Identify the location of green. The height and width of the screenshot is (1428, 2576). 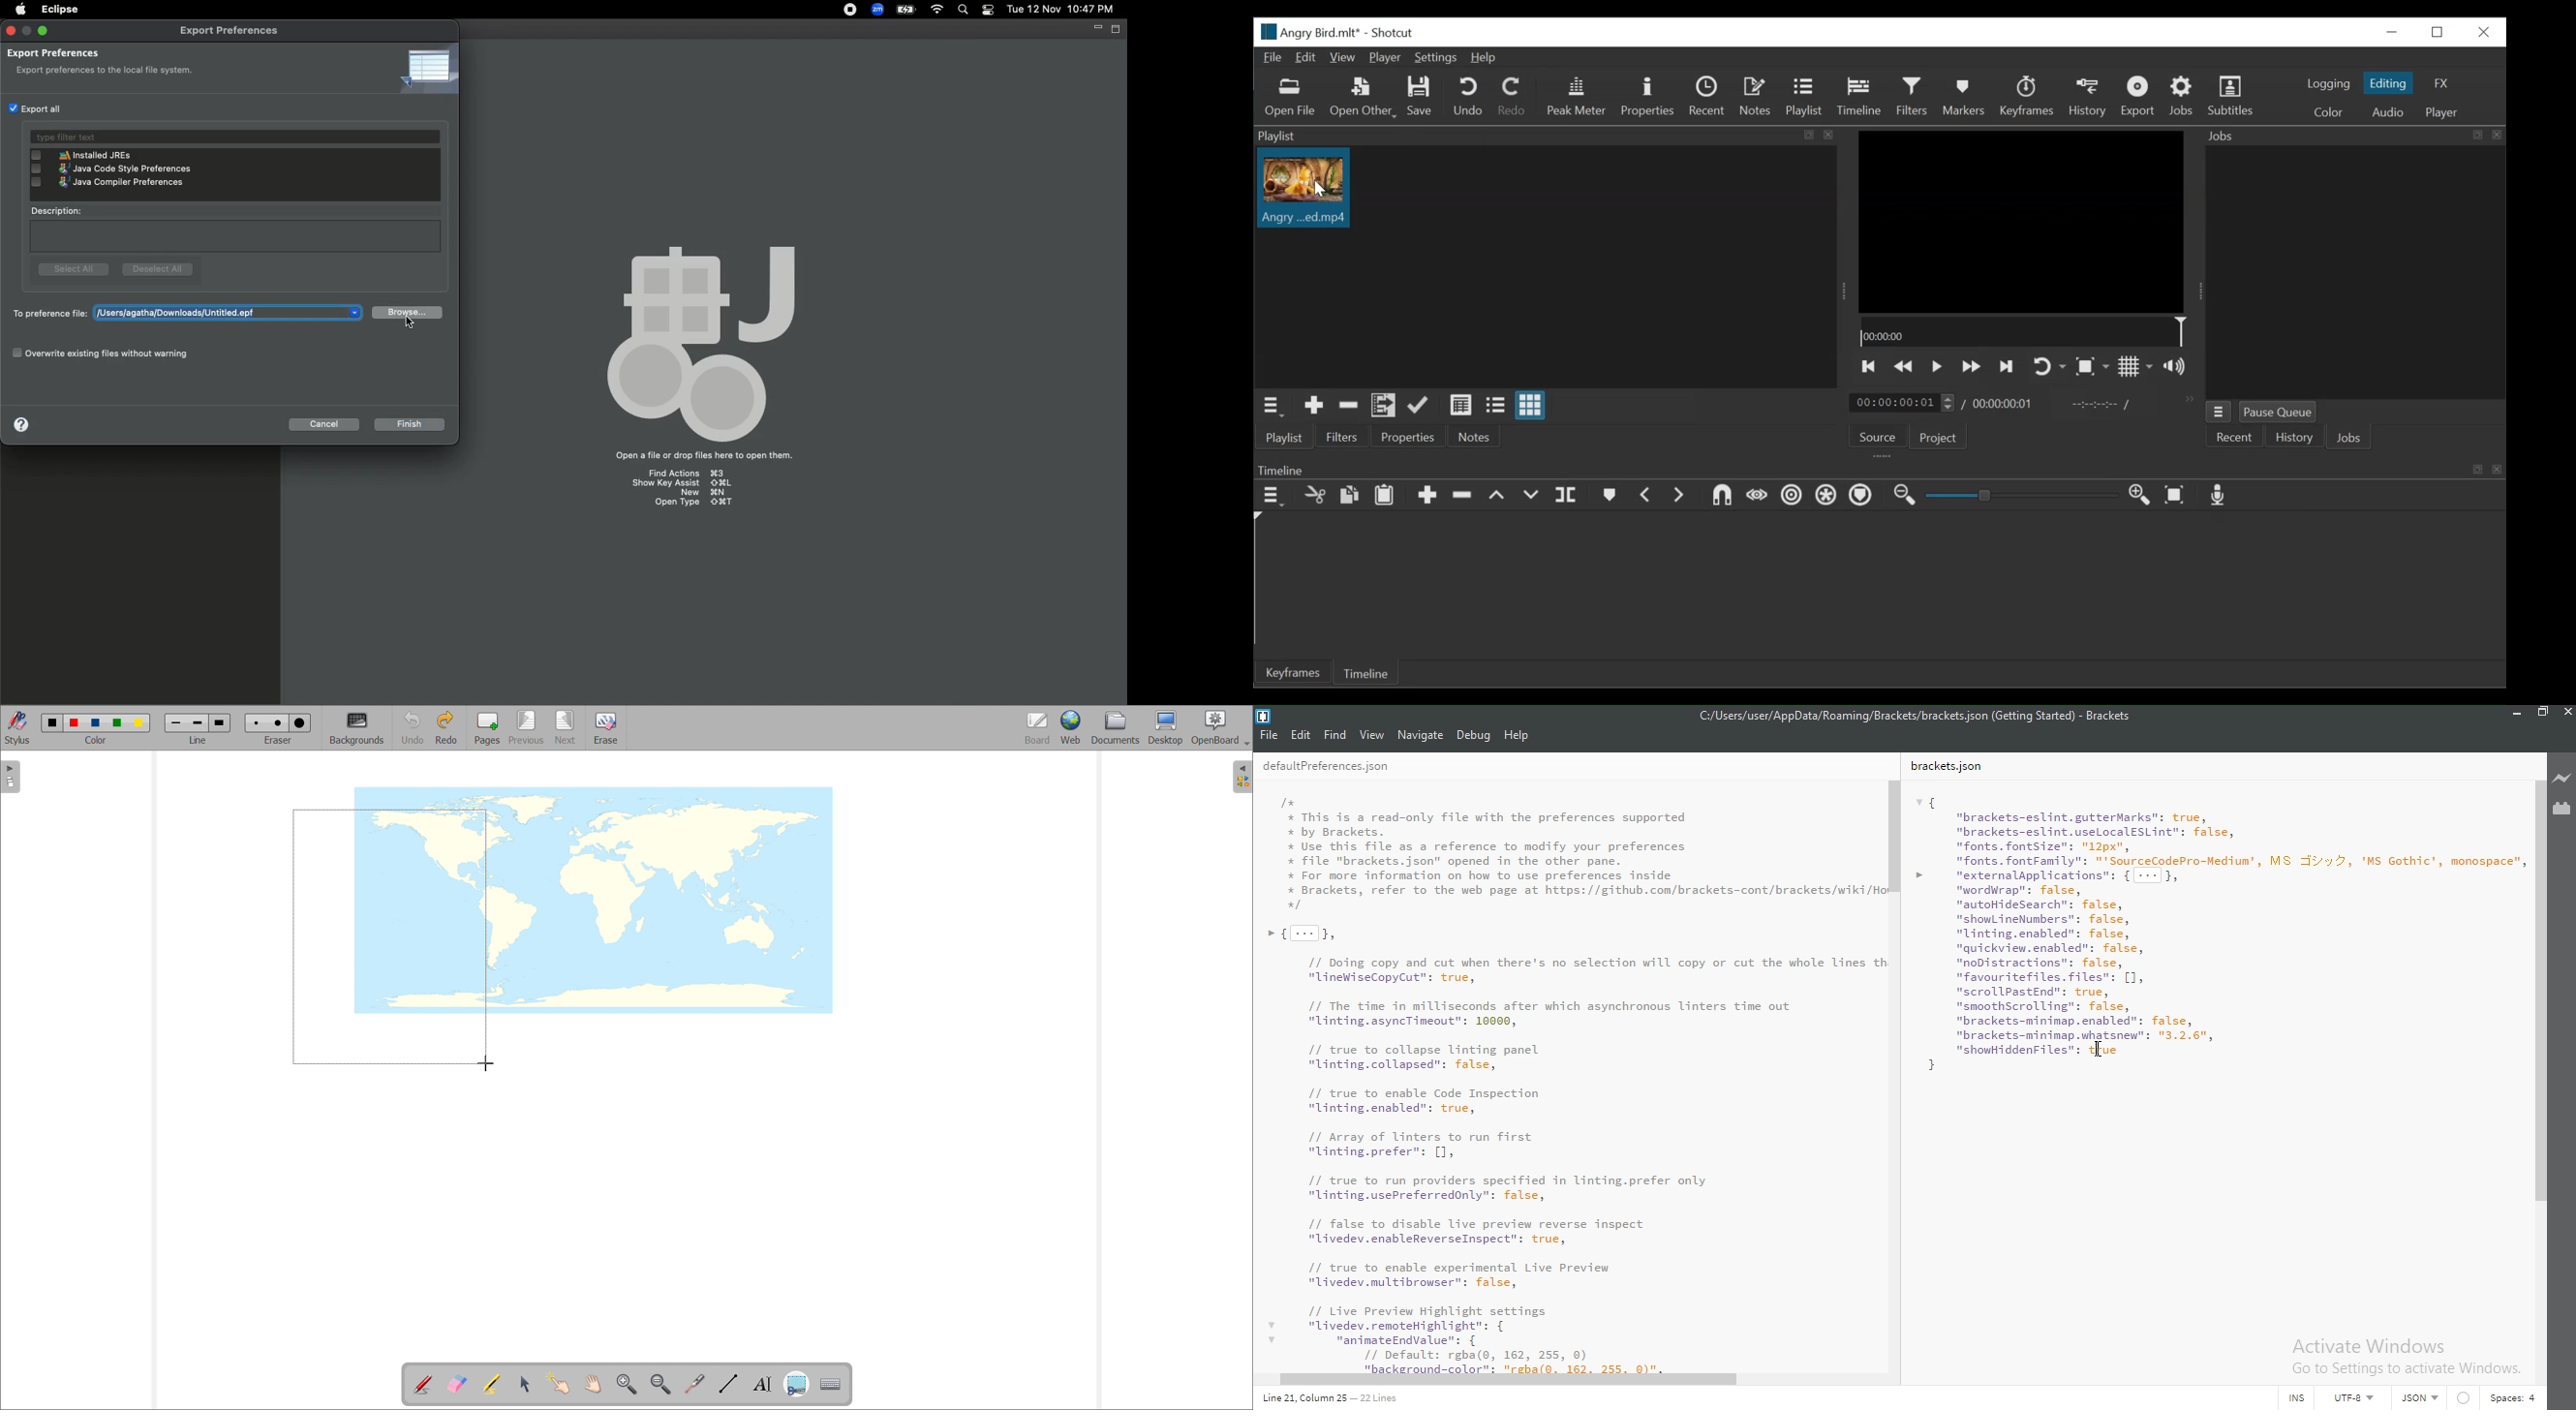
(117, 723).